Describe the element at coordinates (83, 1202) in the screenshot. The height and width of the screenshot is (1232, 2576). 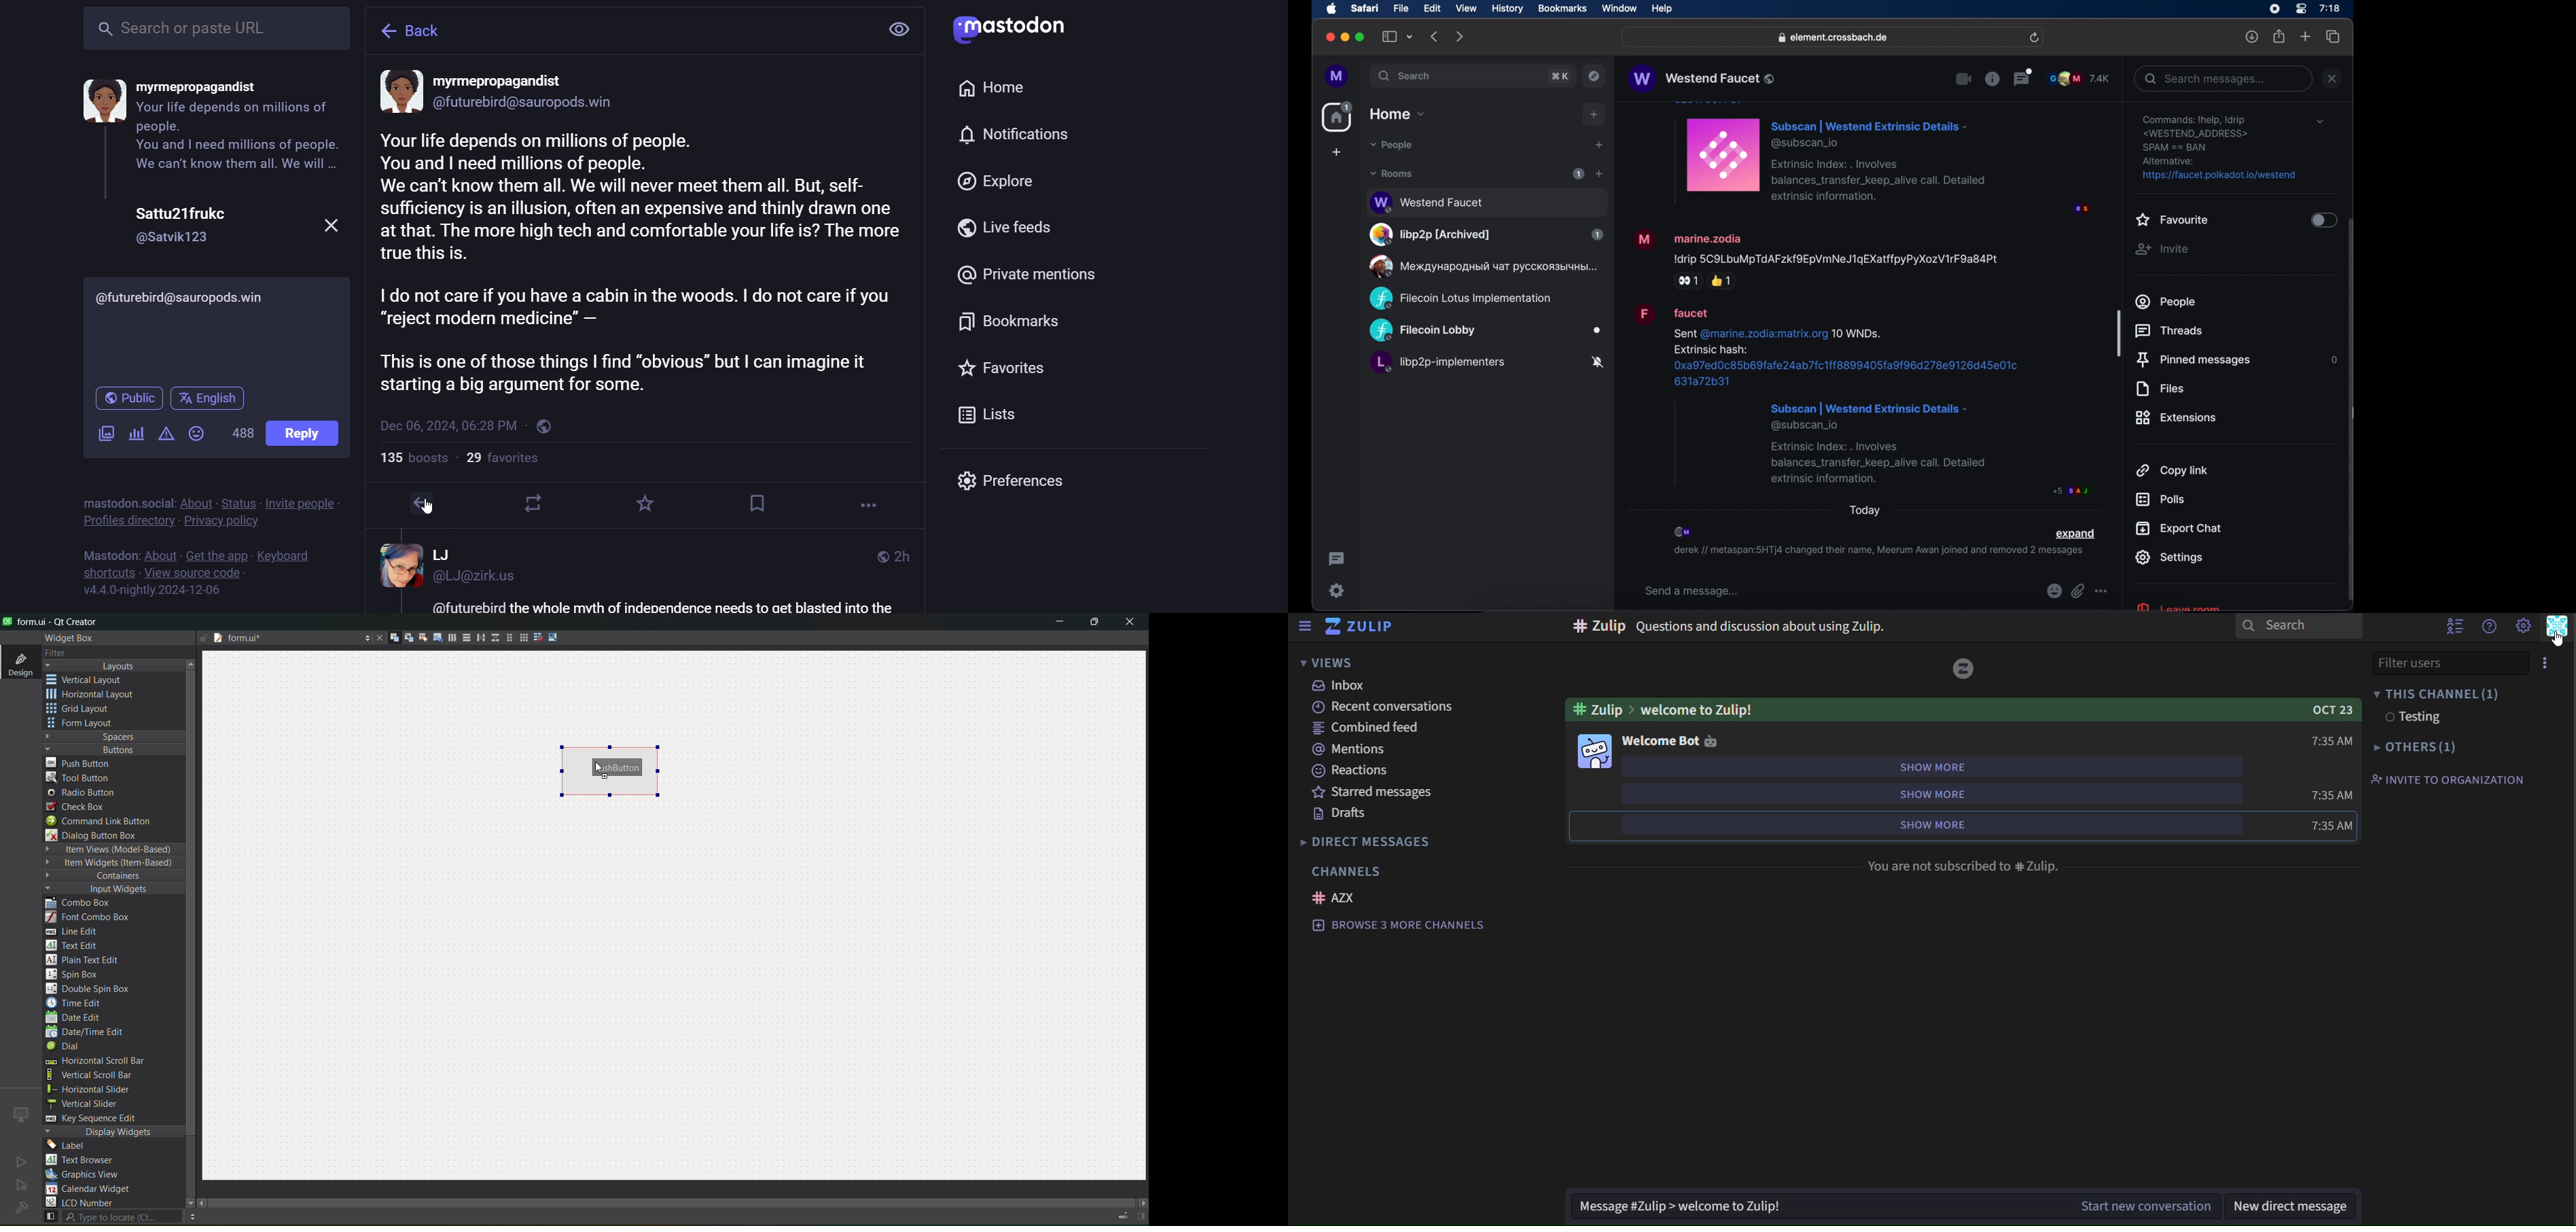
I see `lcd number` at that location.